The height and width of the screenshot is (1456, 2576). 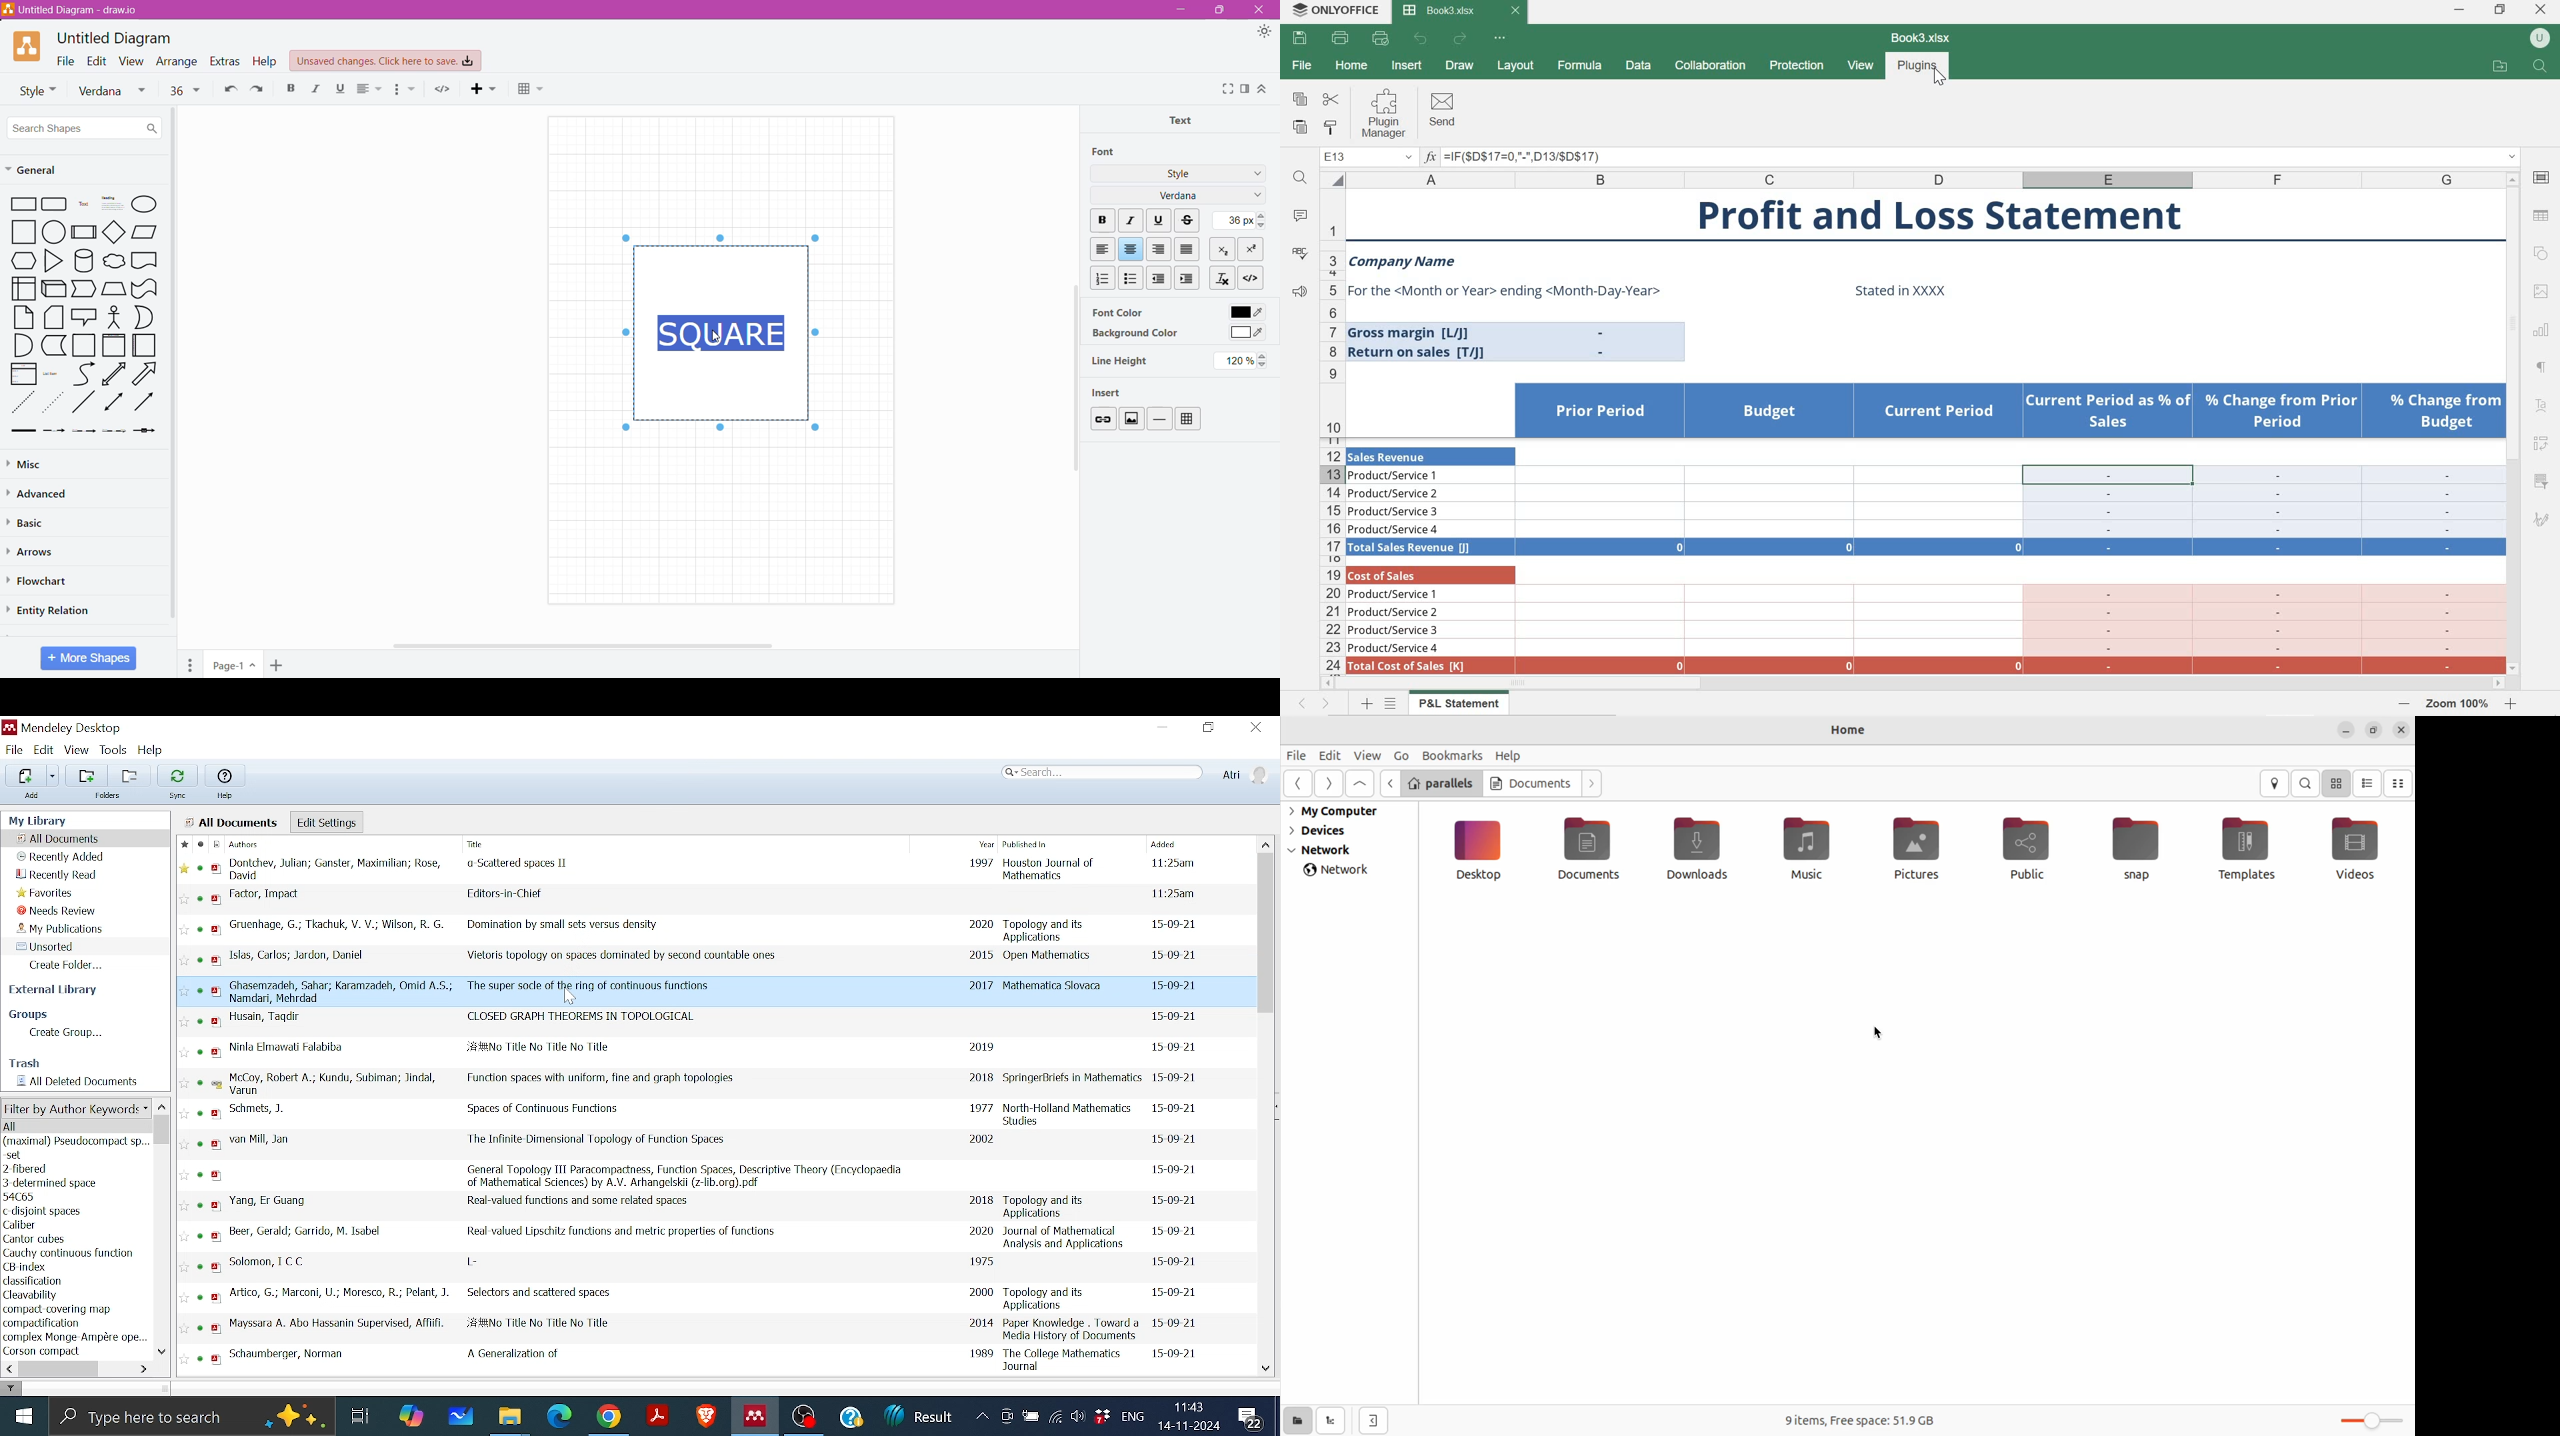 What do you see at coordinates (1257, 1417) in the screenshot?
I see `Notifications` at bounding box center [1257, 1417].